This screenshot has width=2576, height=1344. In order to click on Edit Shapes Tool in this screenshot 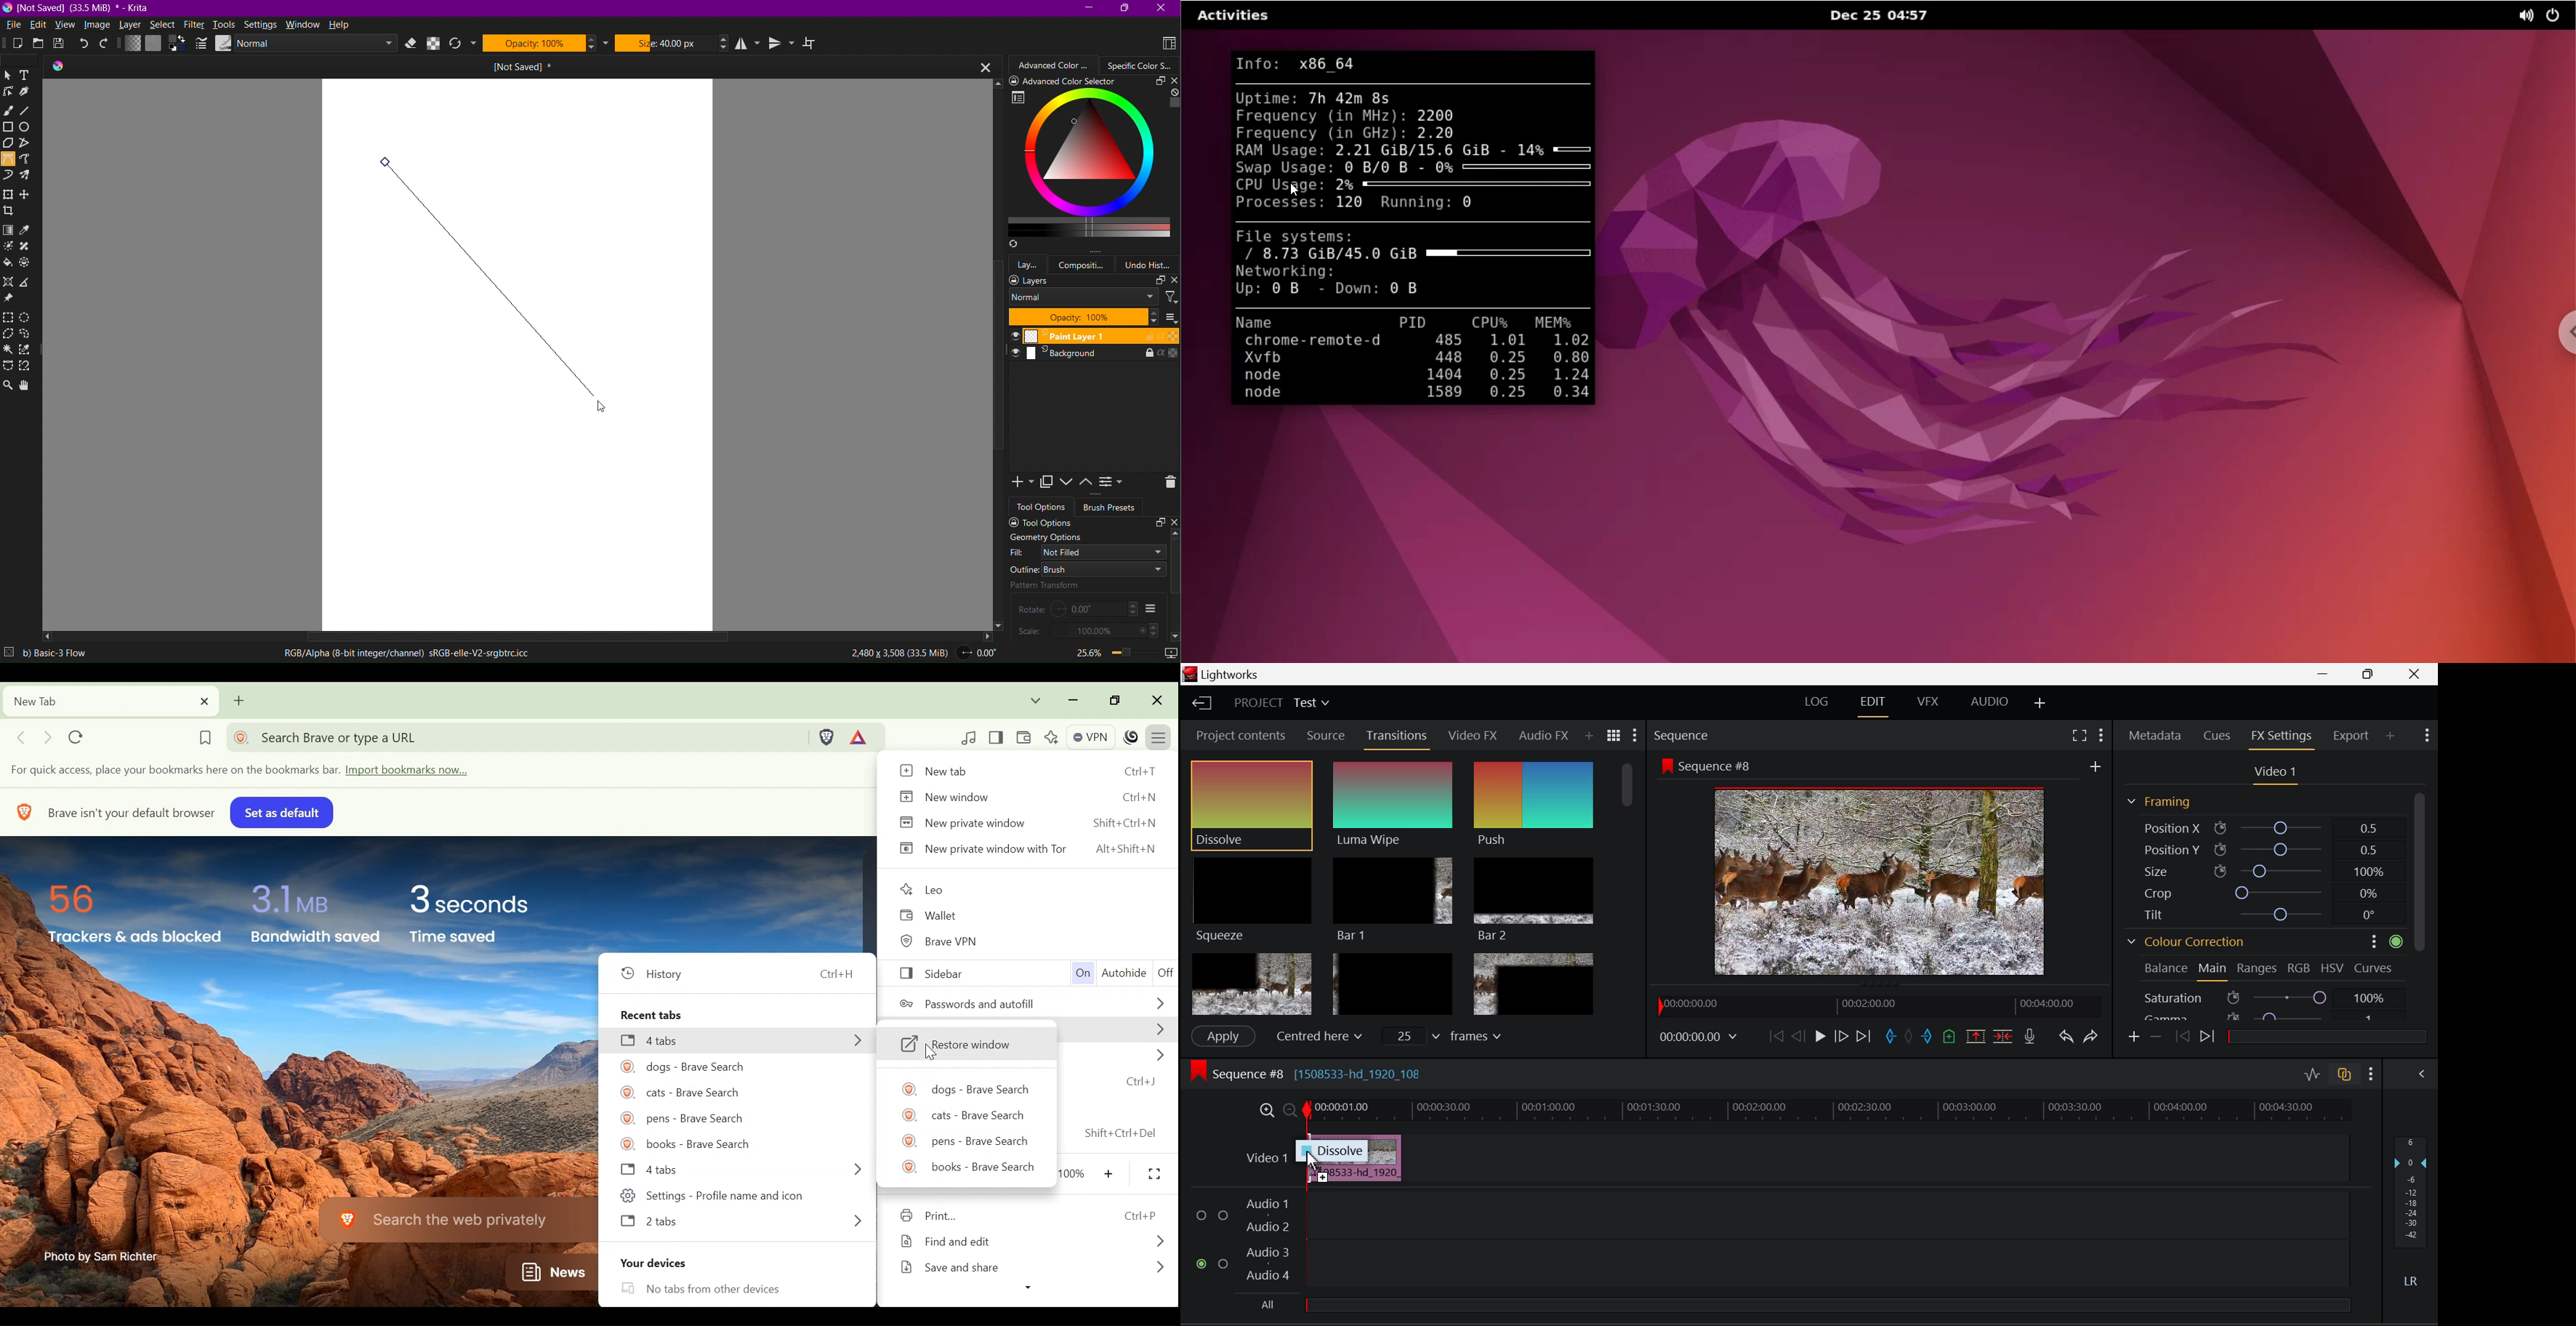, I will do `click(10, 95)`.